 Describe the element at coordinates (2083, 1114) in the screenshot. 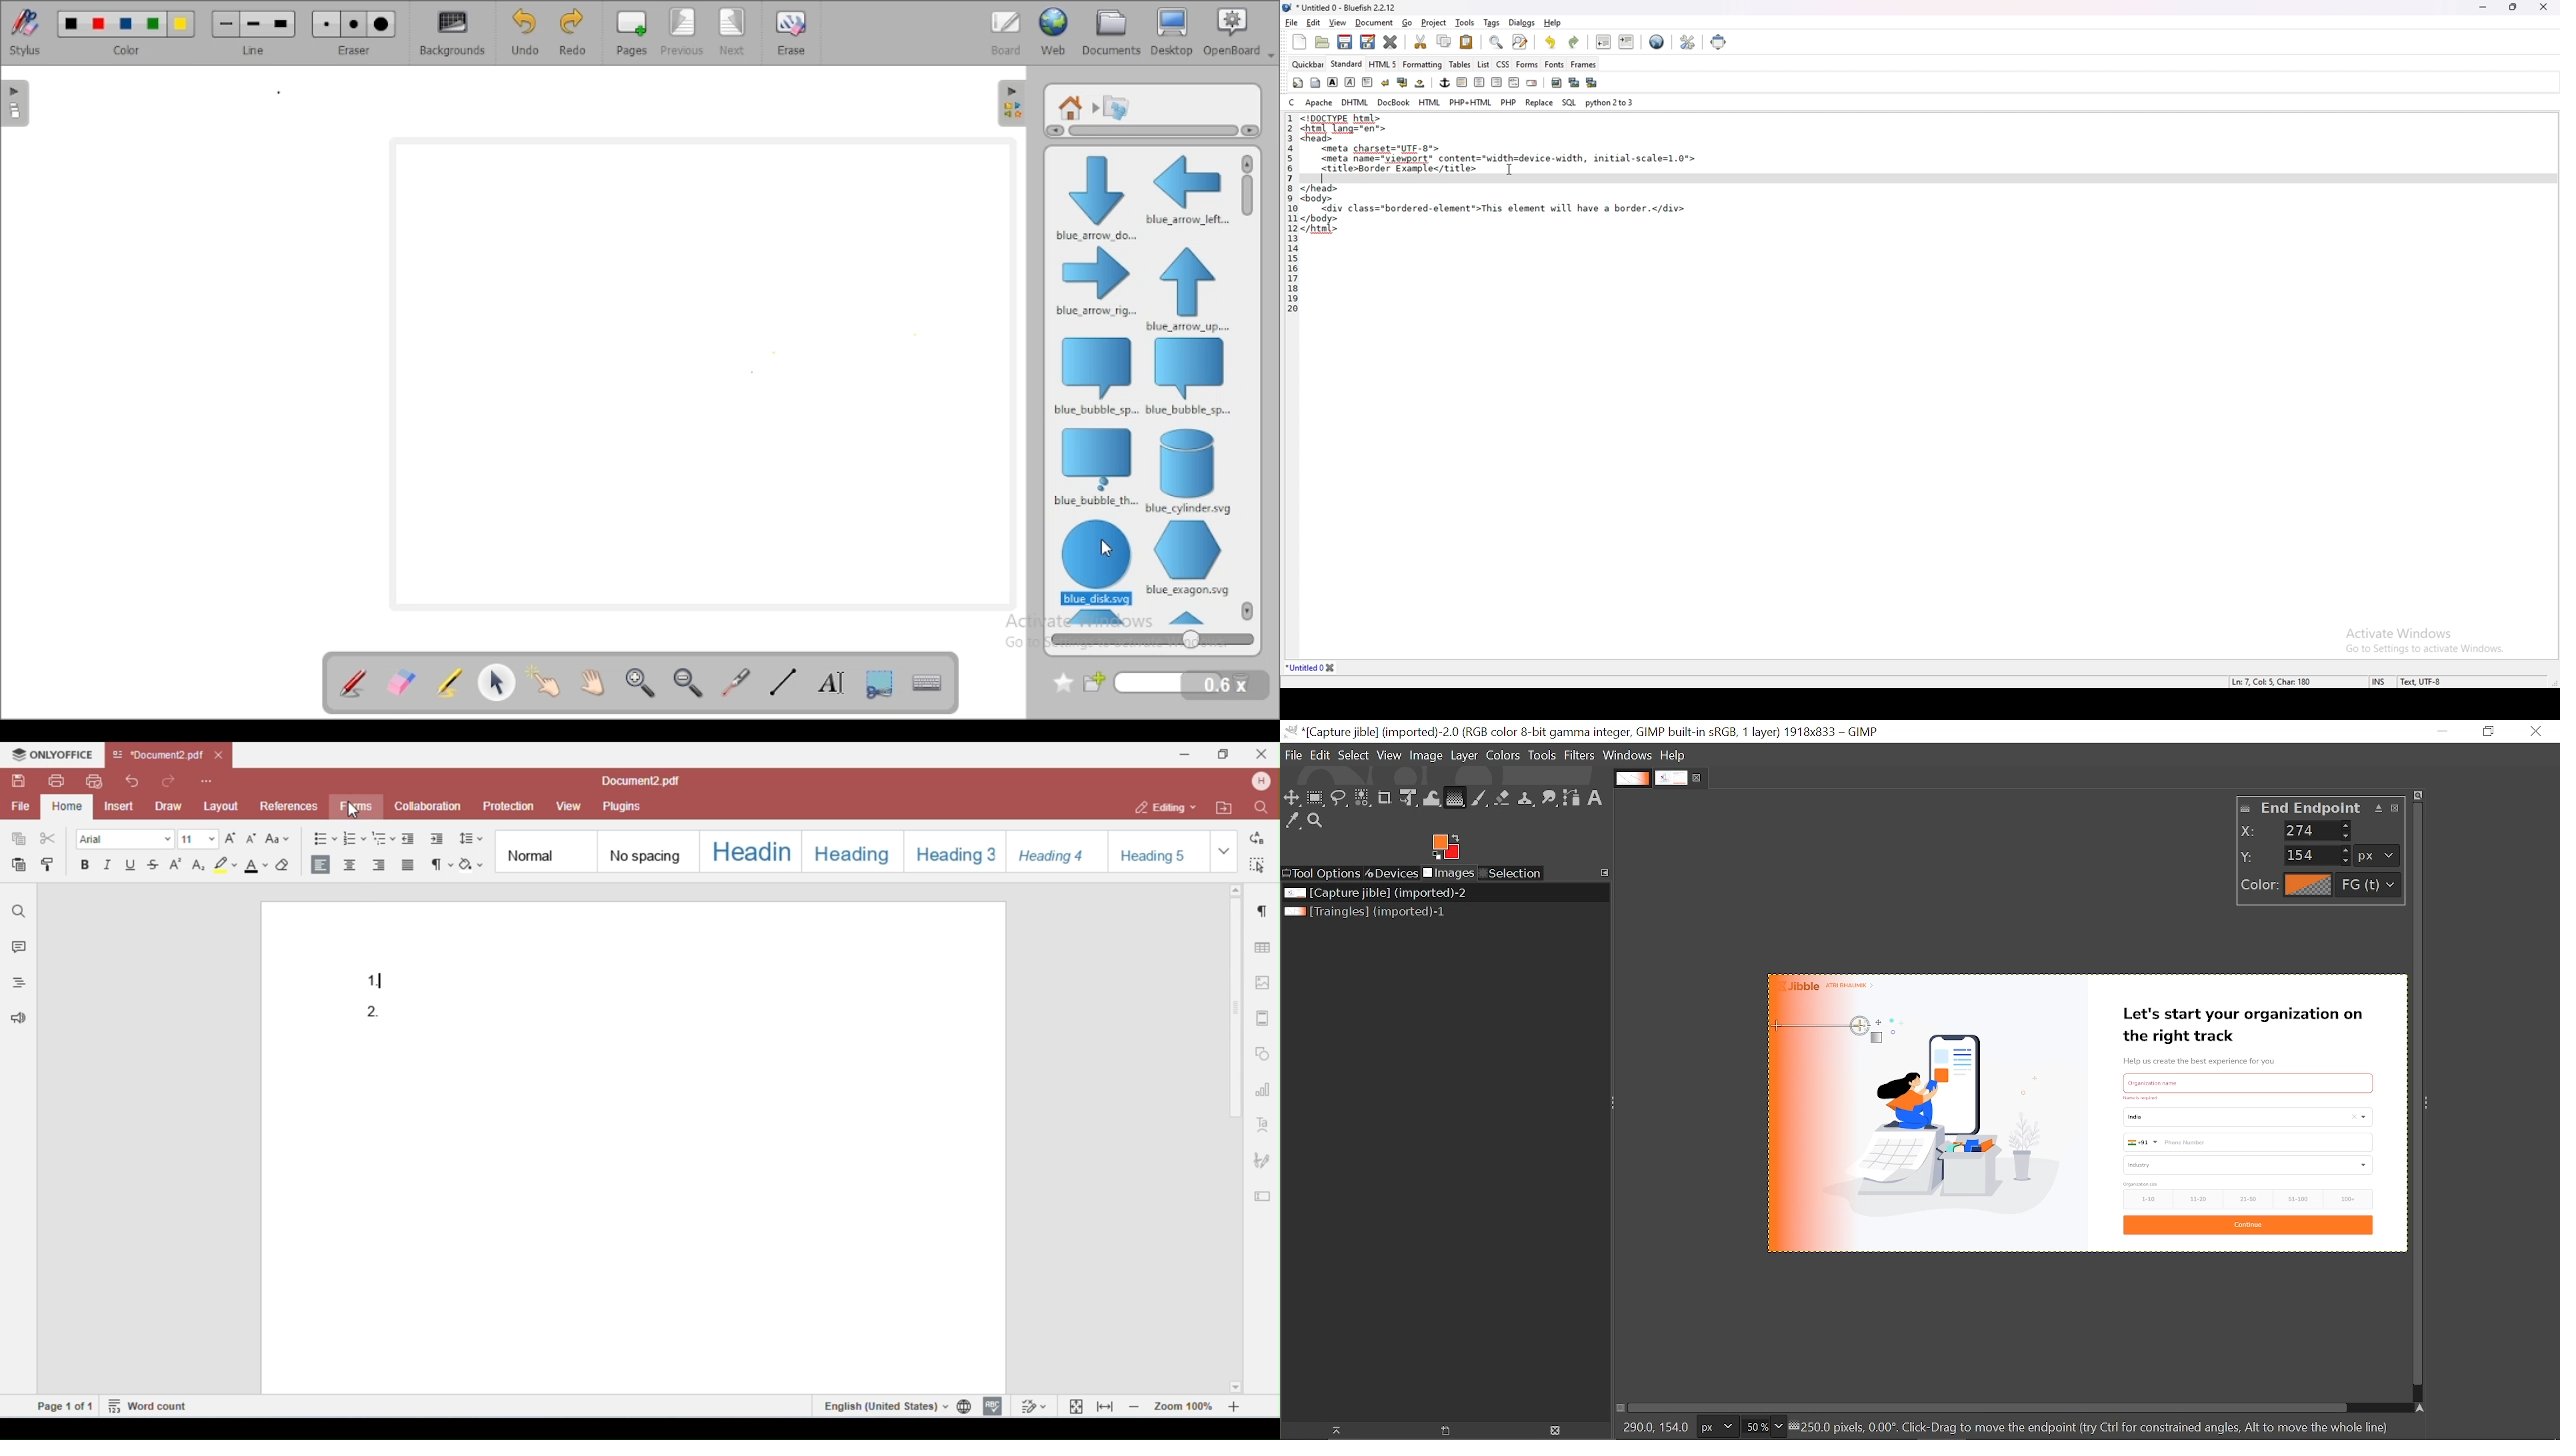

I see `current image` at that location.